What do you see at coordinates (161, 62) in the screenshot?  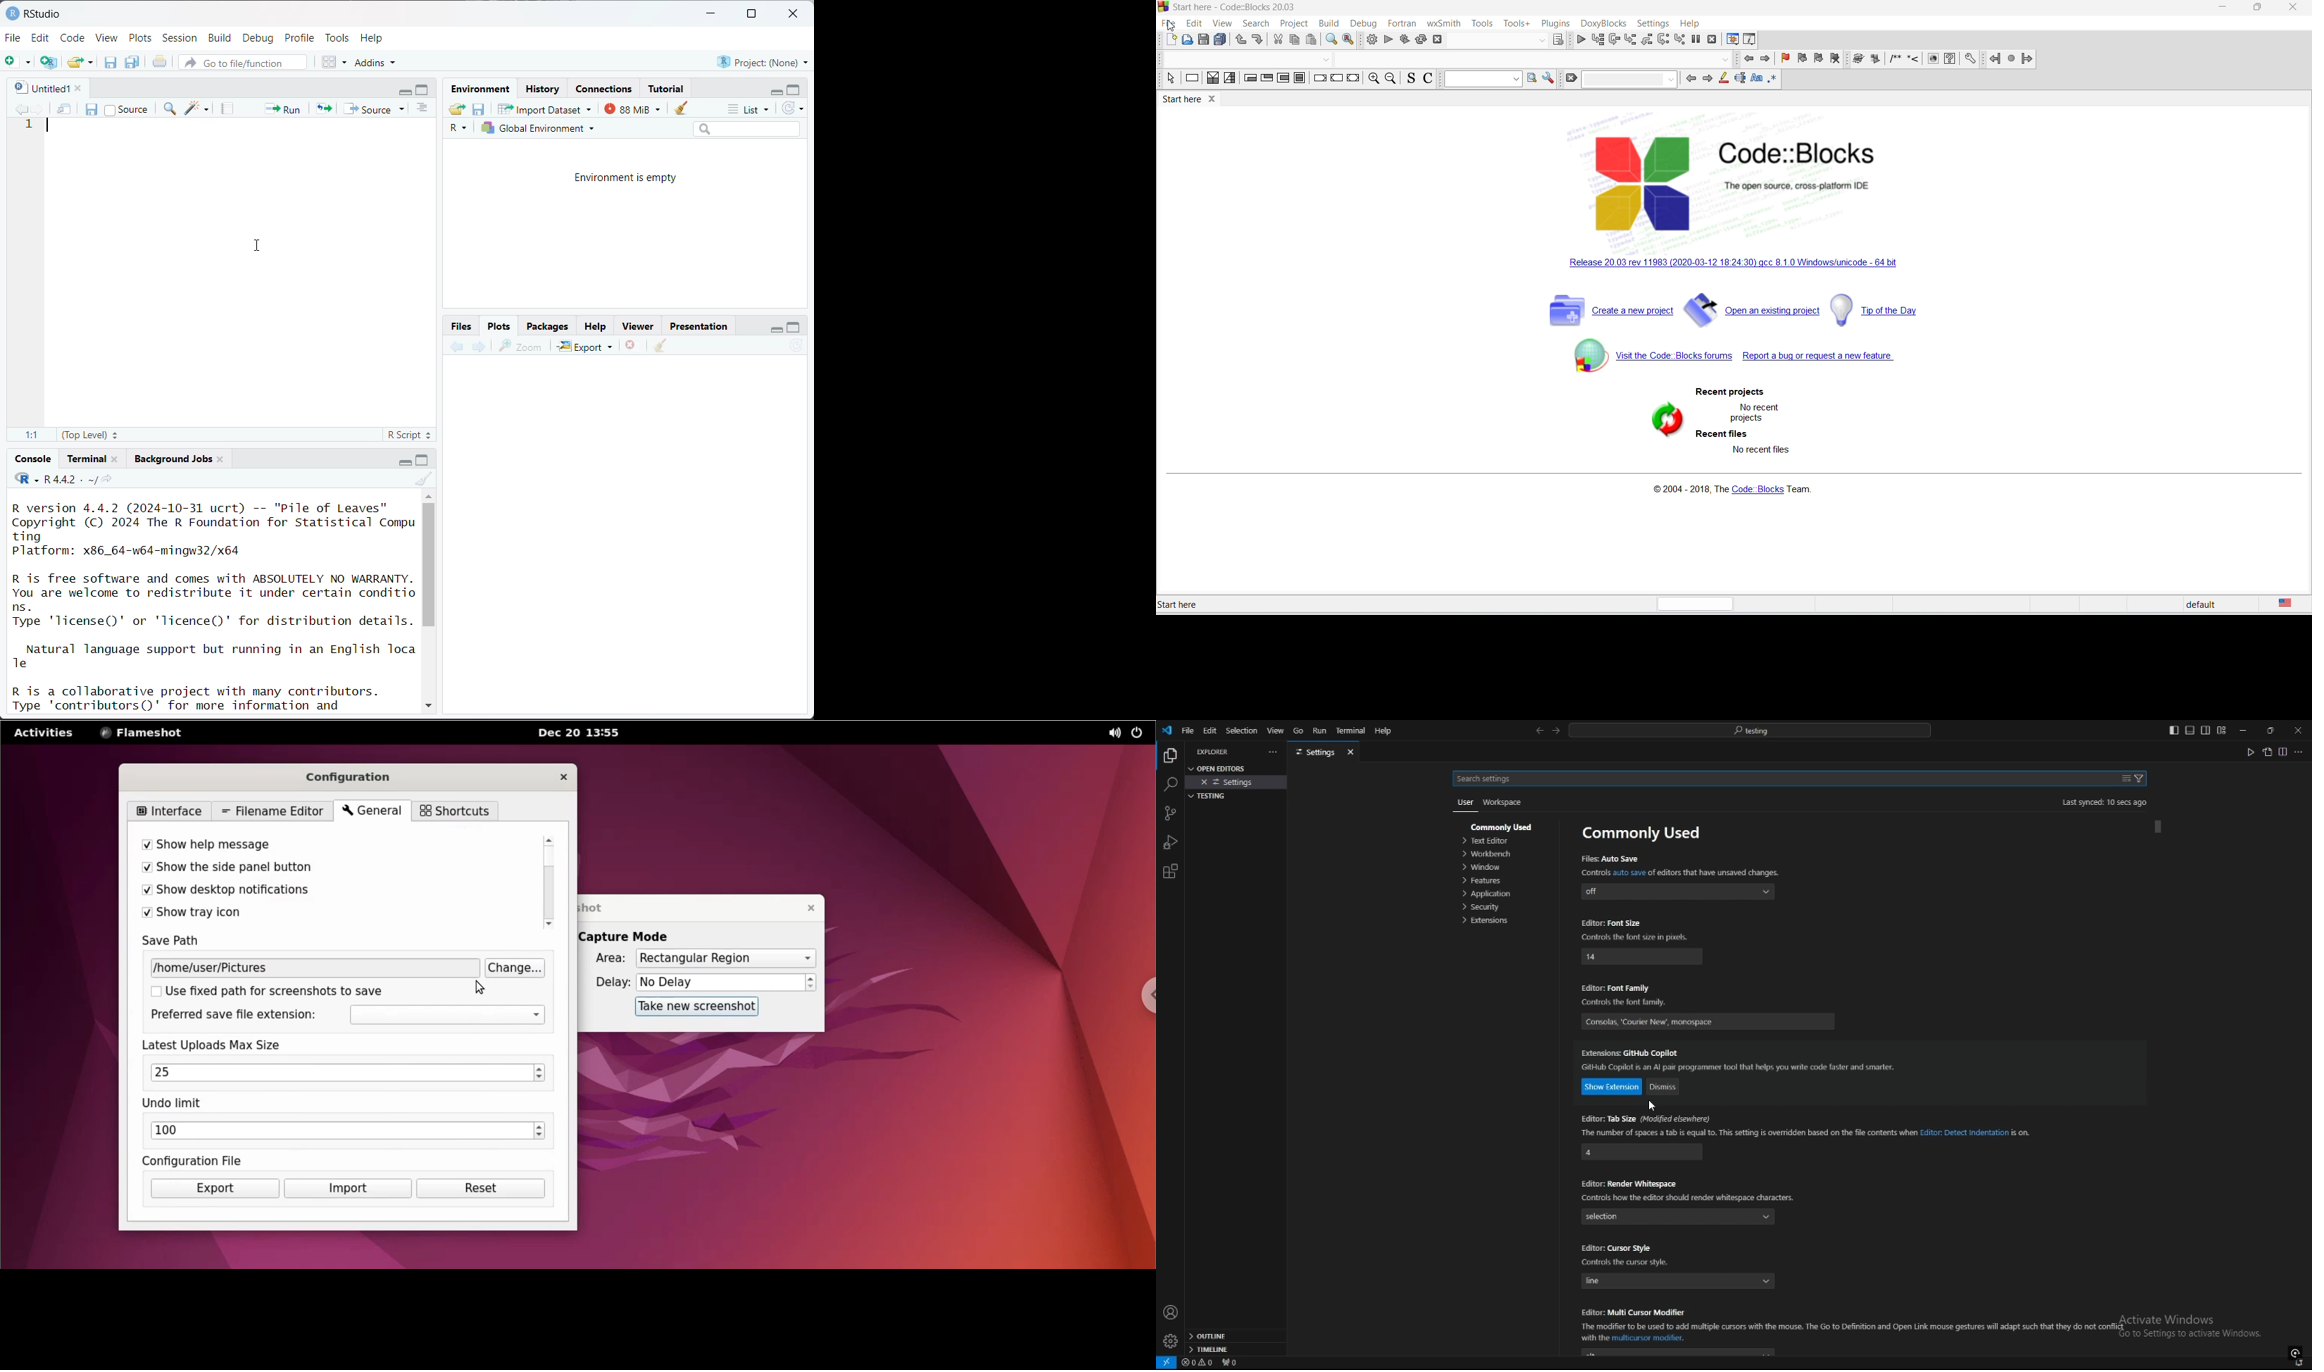 I see `print the current file` at bounding box center [161, 62].